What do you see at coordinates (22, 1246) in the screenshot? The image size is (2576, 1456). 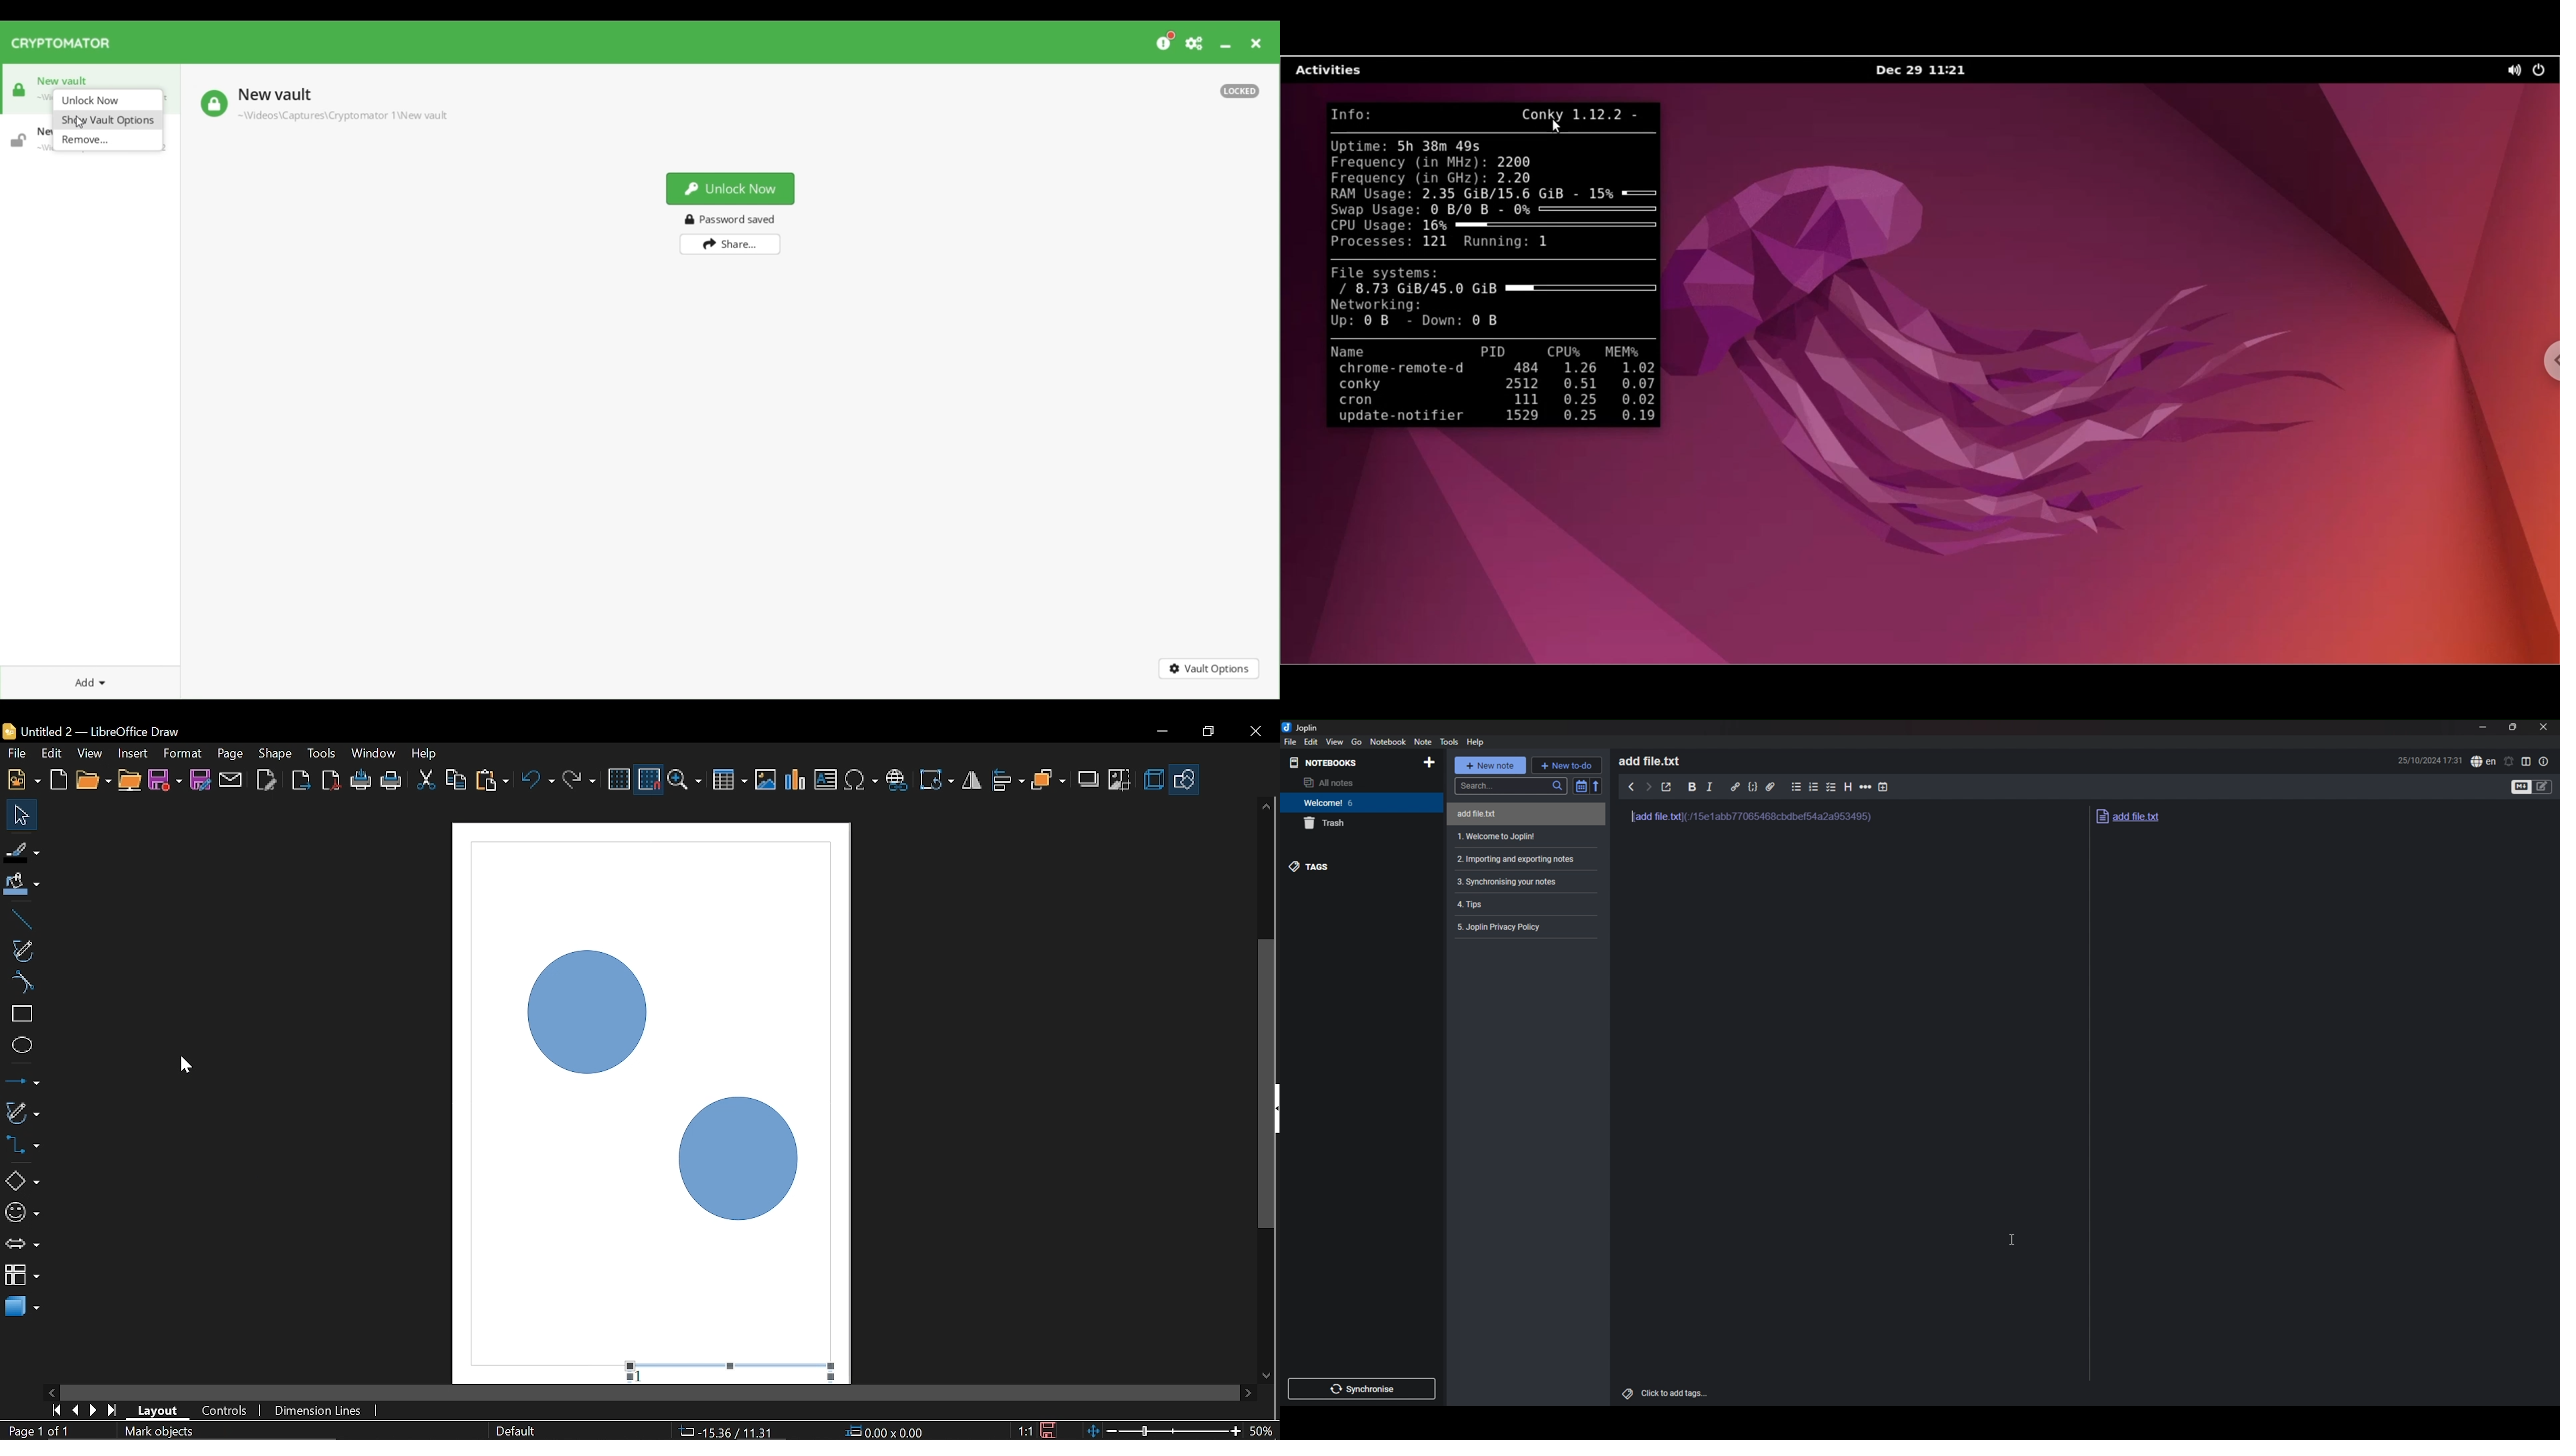 I see ` arrow shapes` at bounding box center [22, 1246].